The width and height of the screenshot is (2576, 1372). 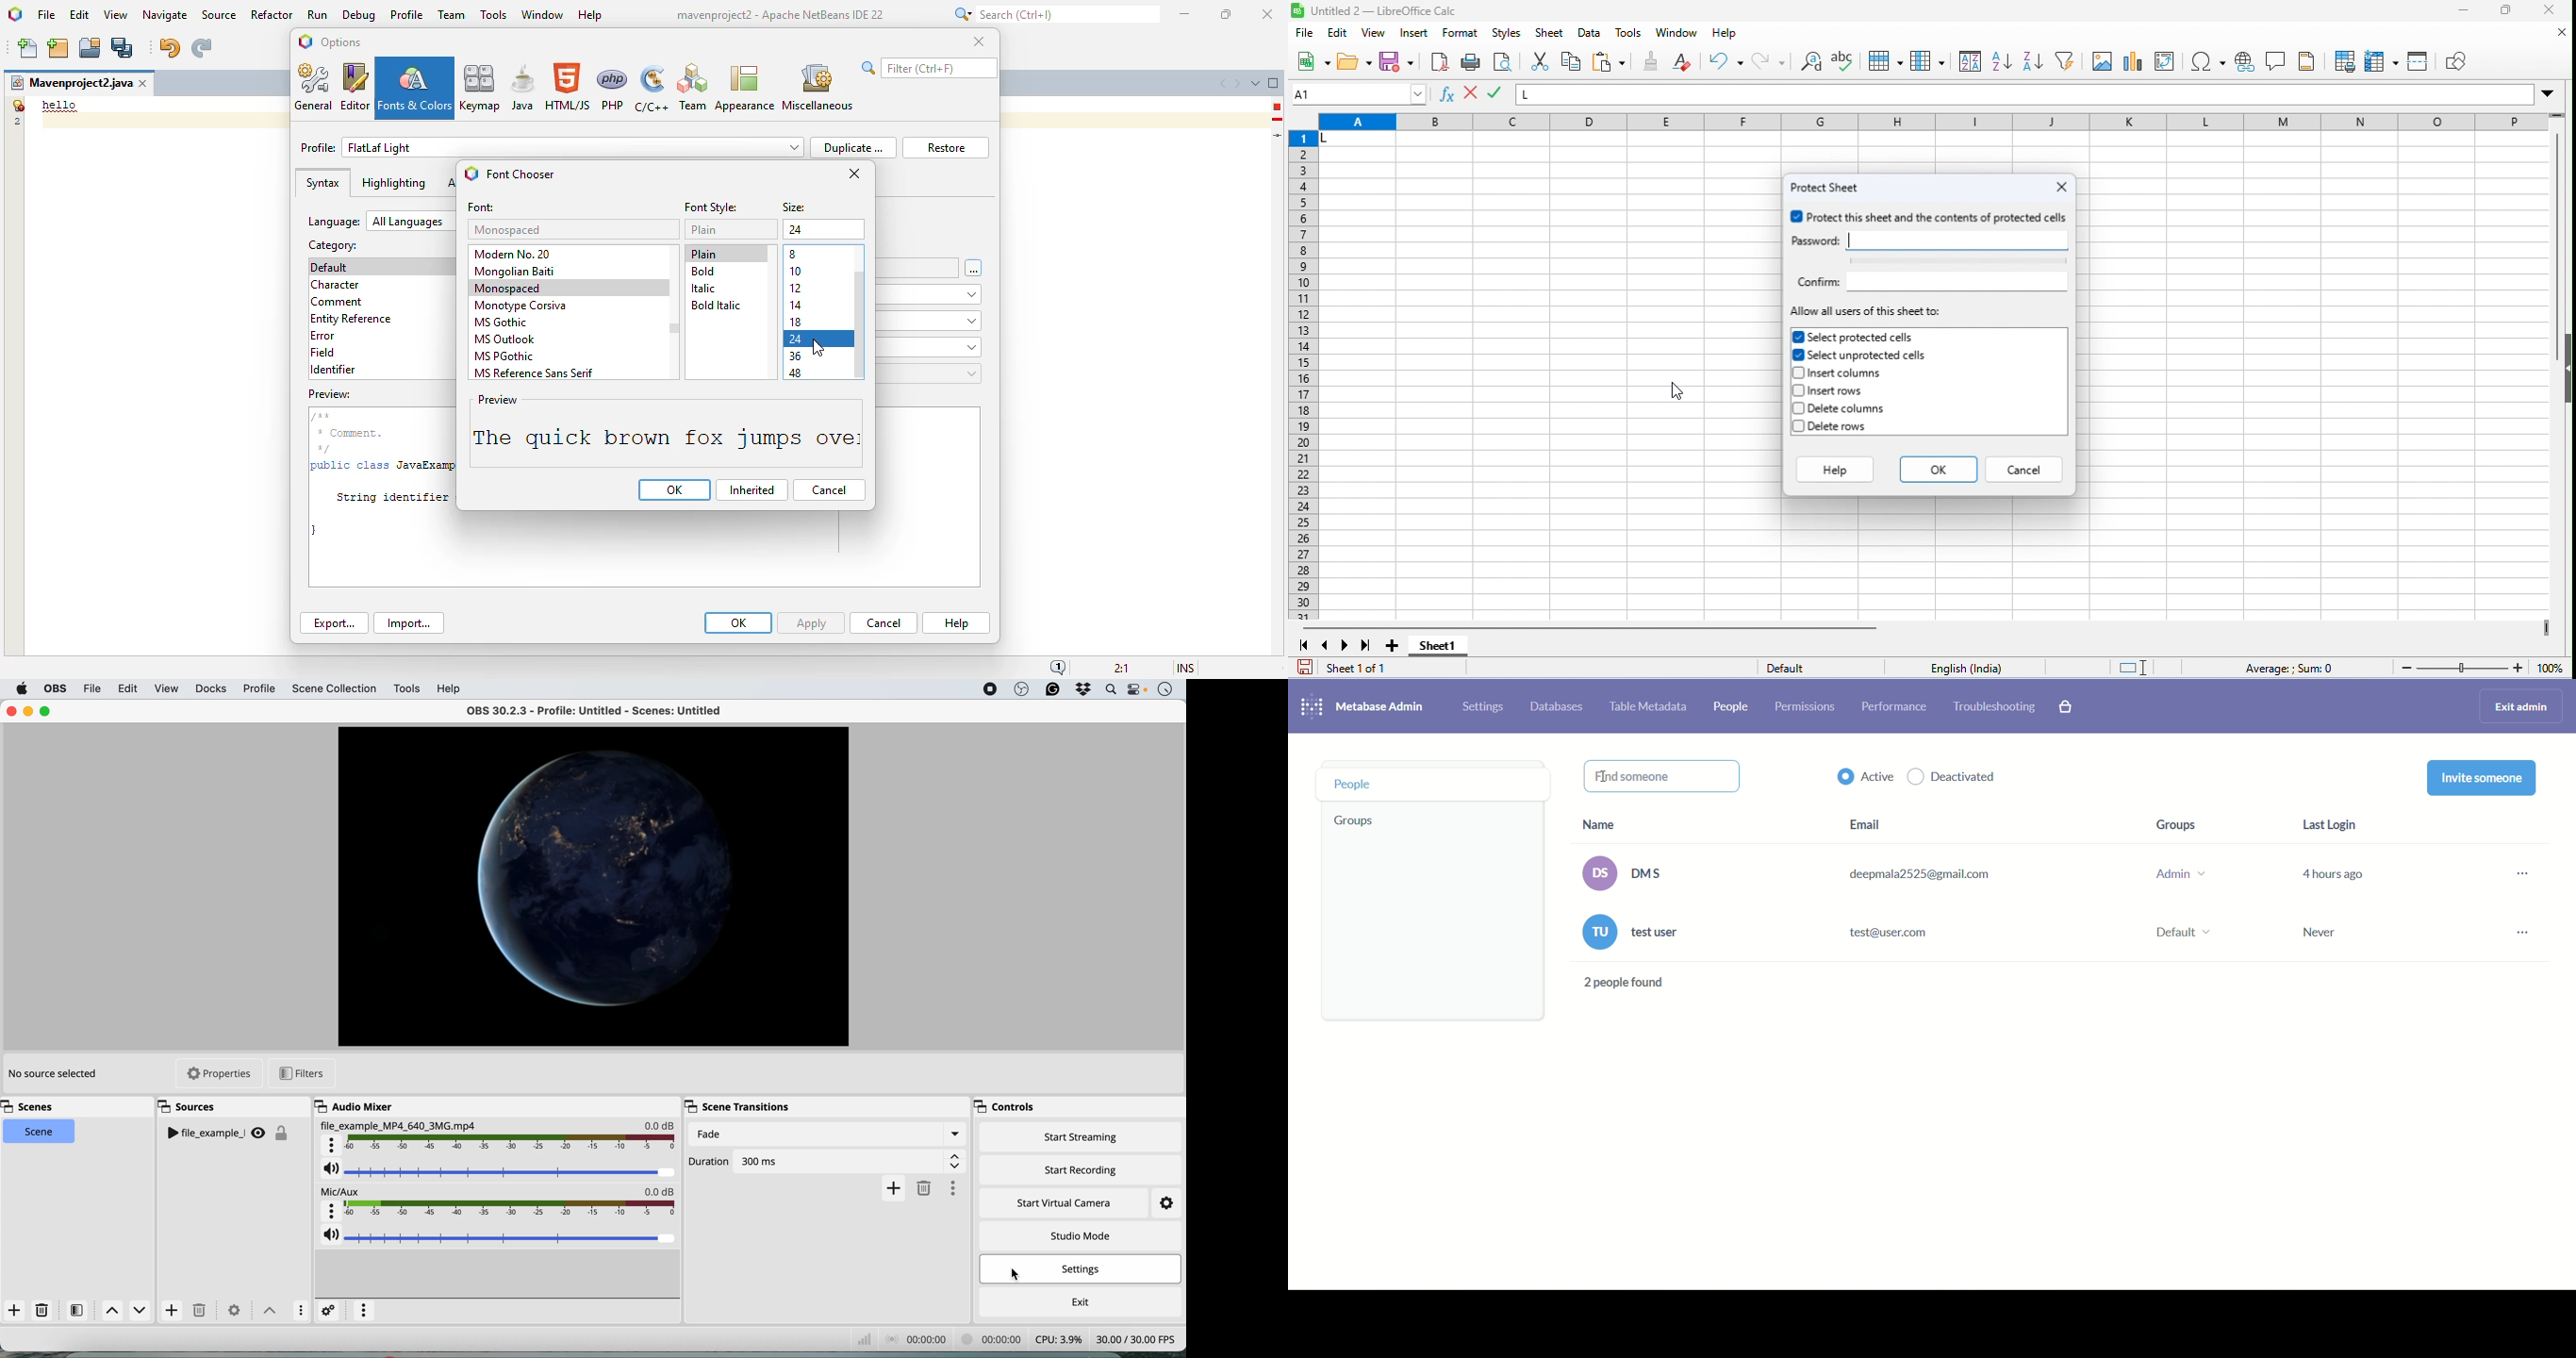 I want to click on language, so click(x=1973, y=668).